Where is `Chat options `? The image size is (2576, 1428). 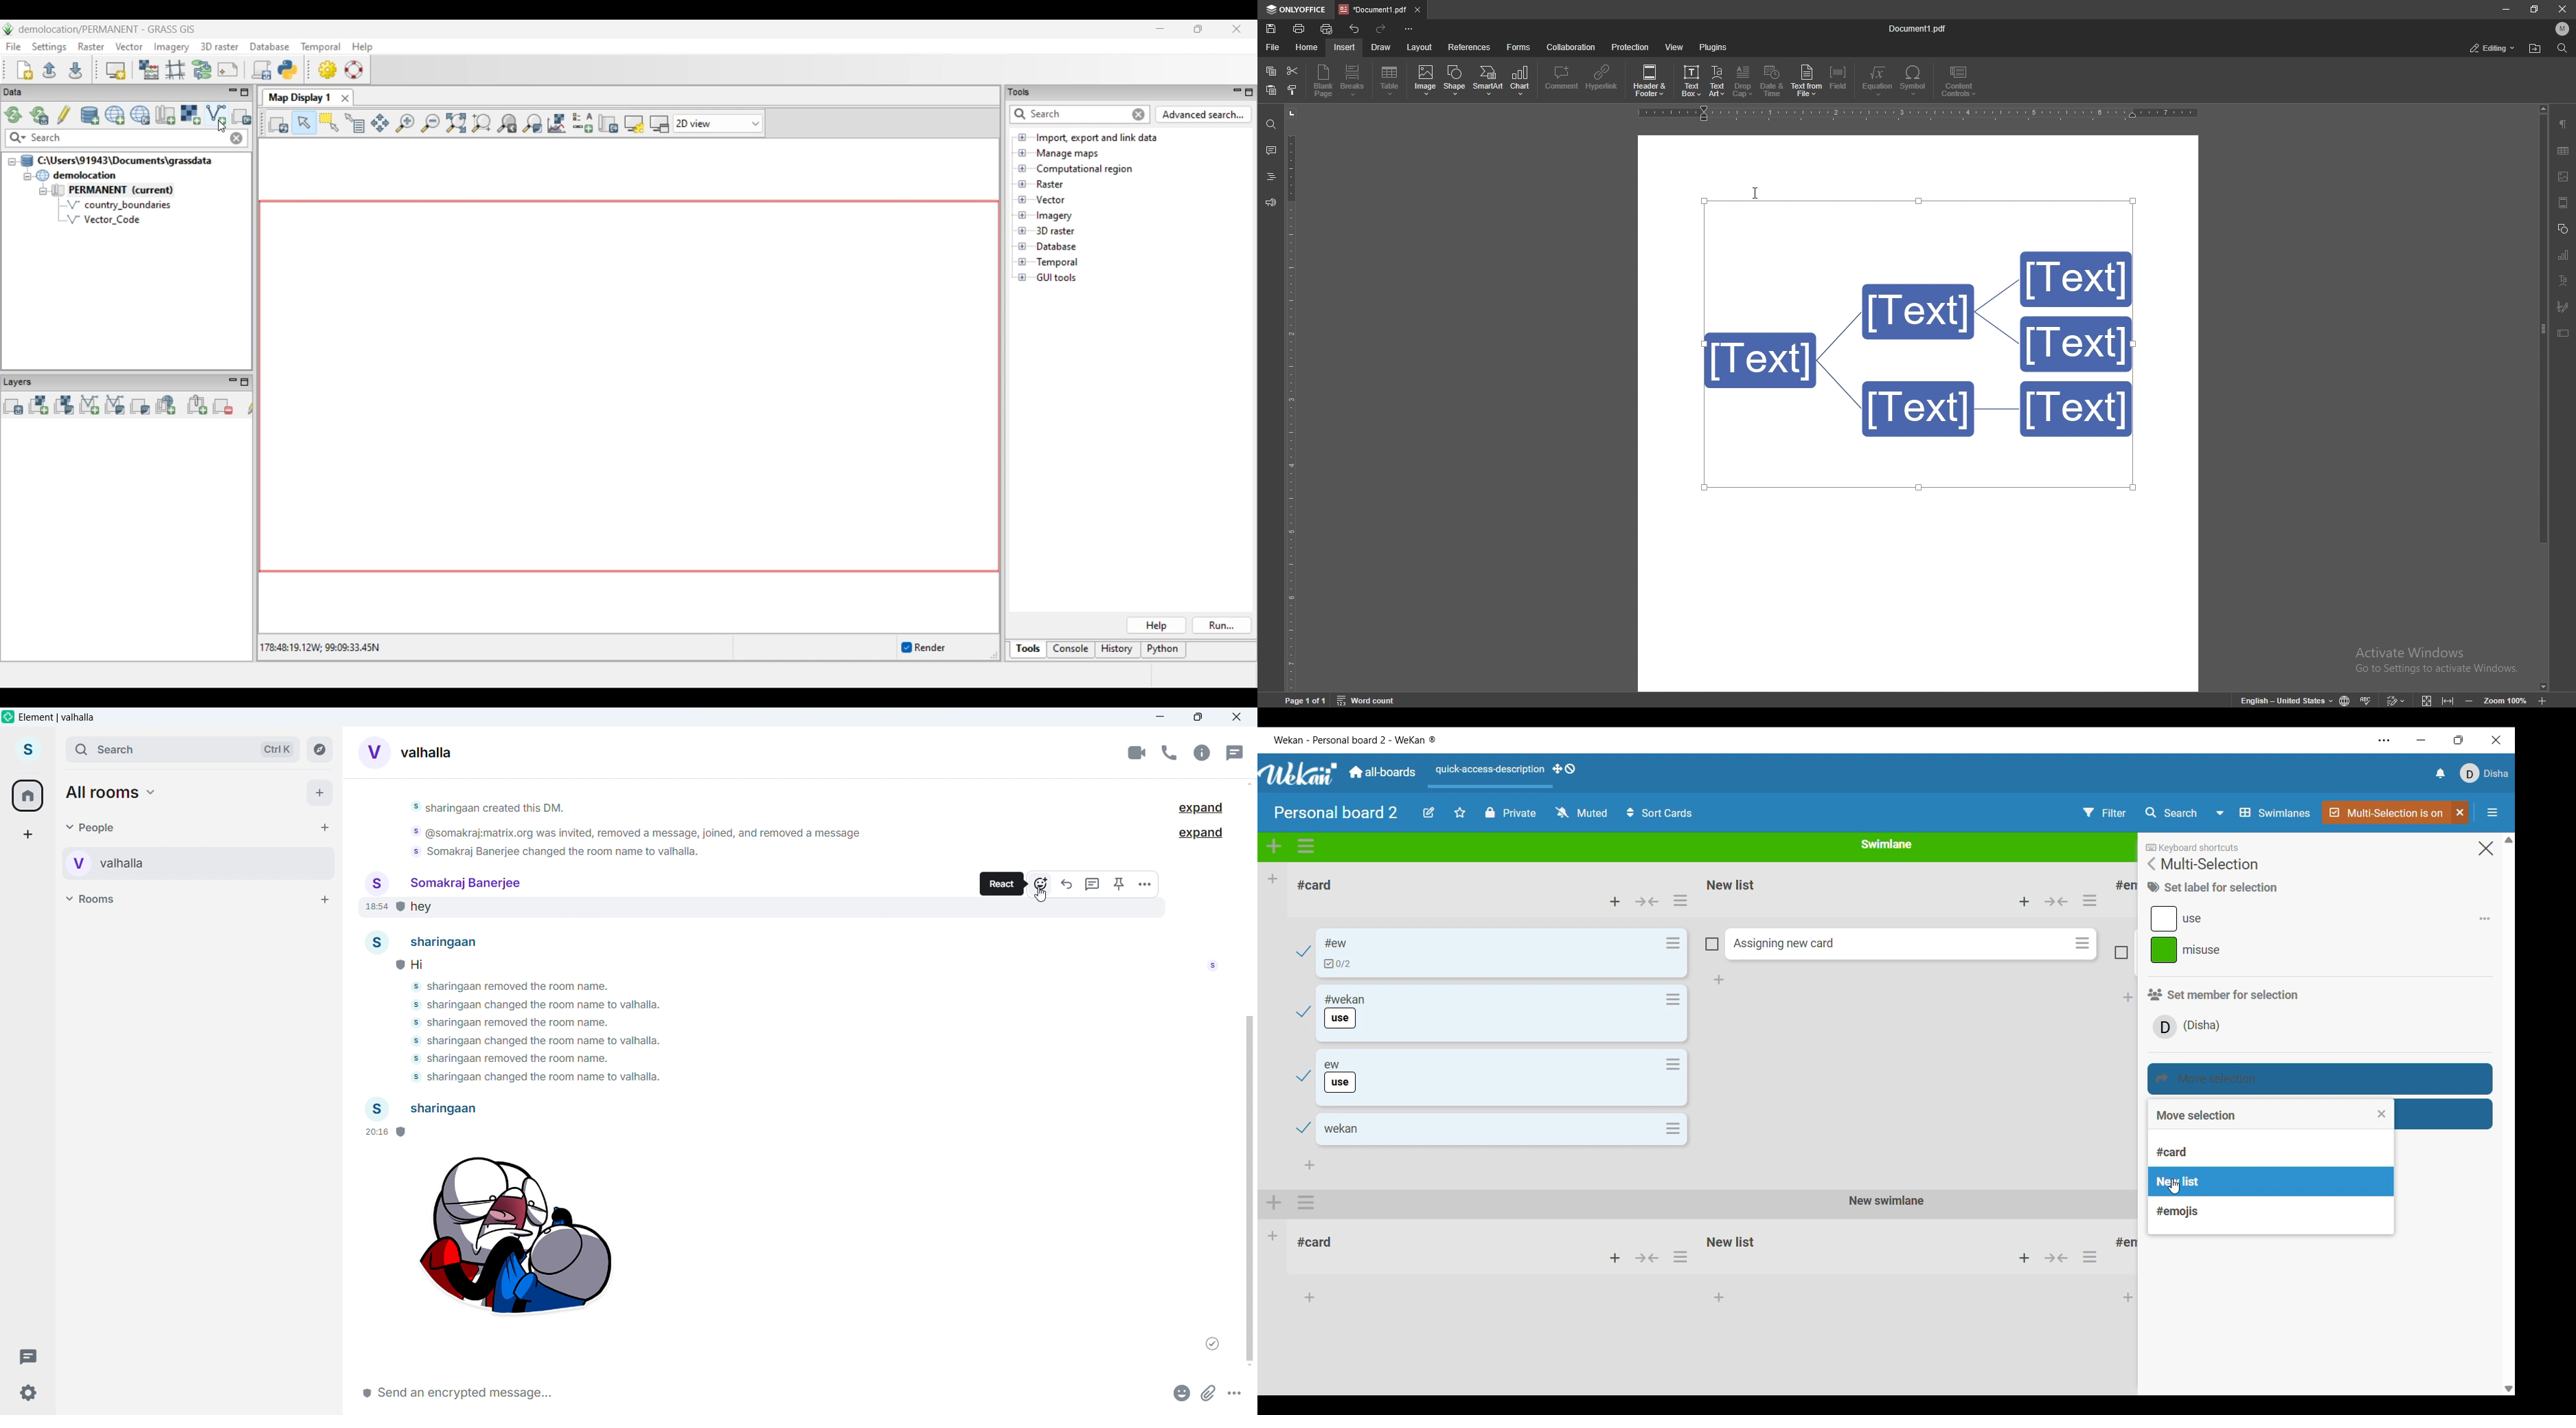 Chat options  is located at coordinates (1201, 753).